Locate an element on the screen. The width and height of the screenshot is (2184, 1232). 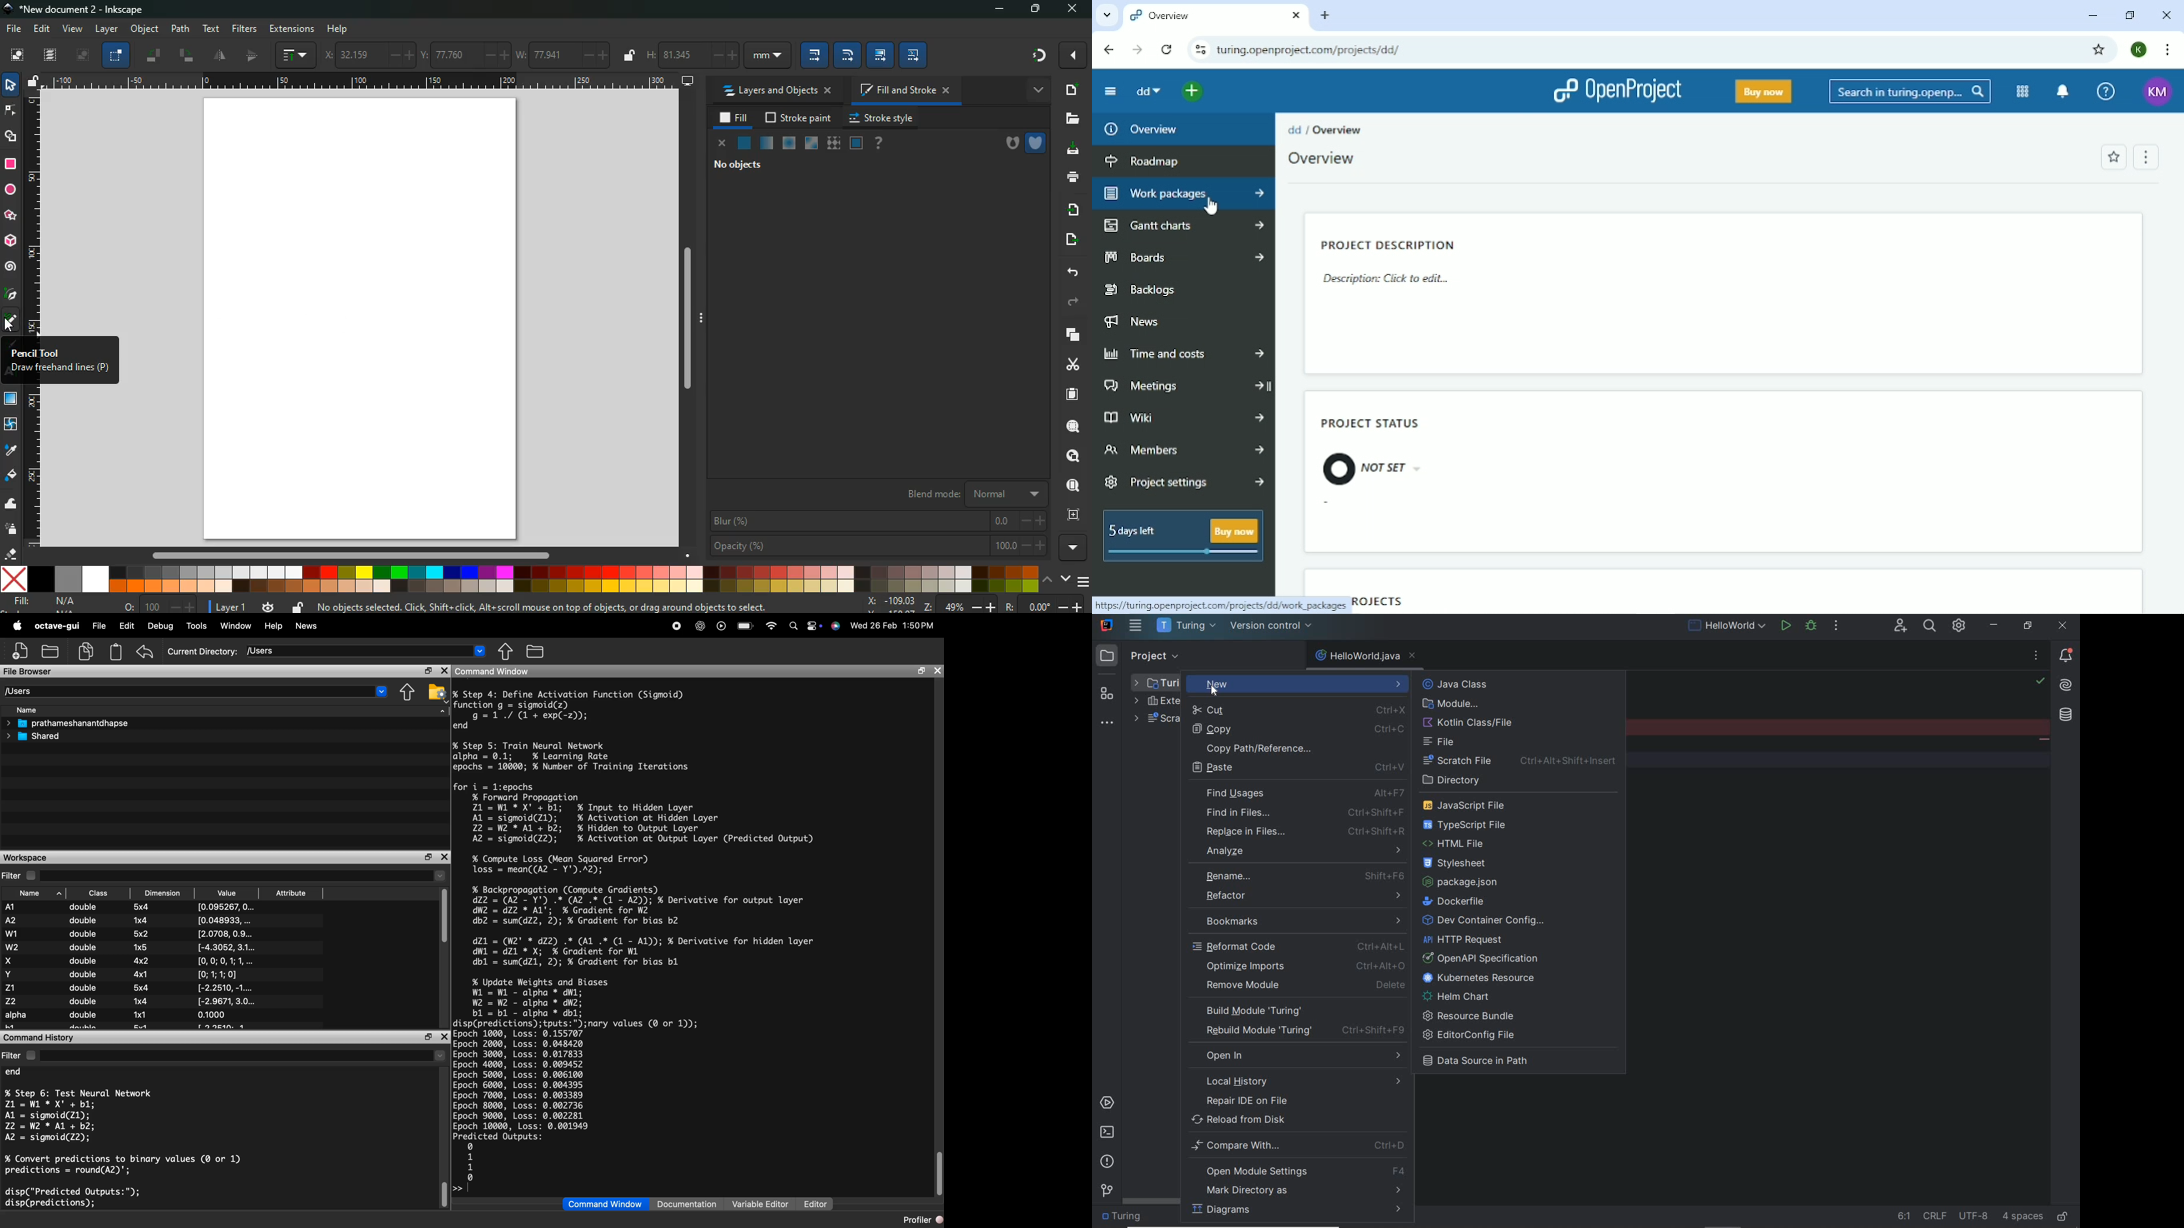
Command Window is located at coordinates (605, 1204).